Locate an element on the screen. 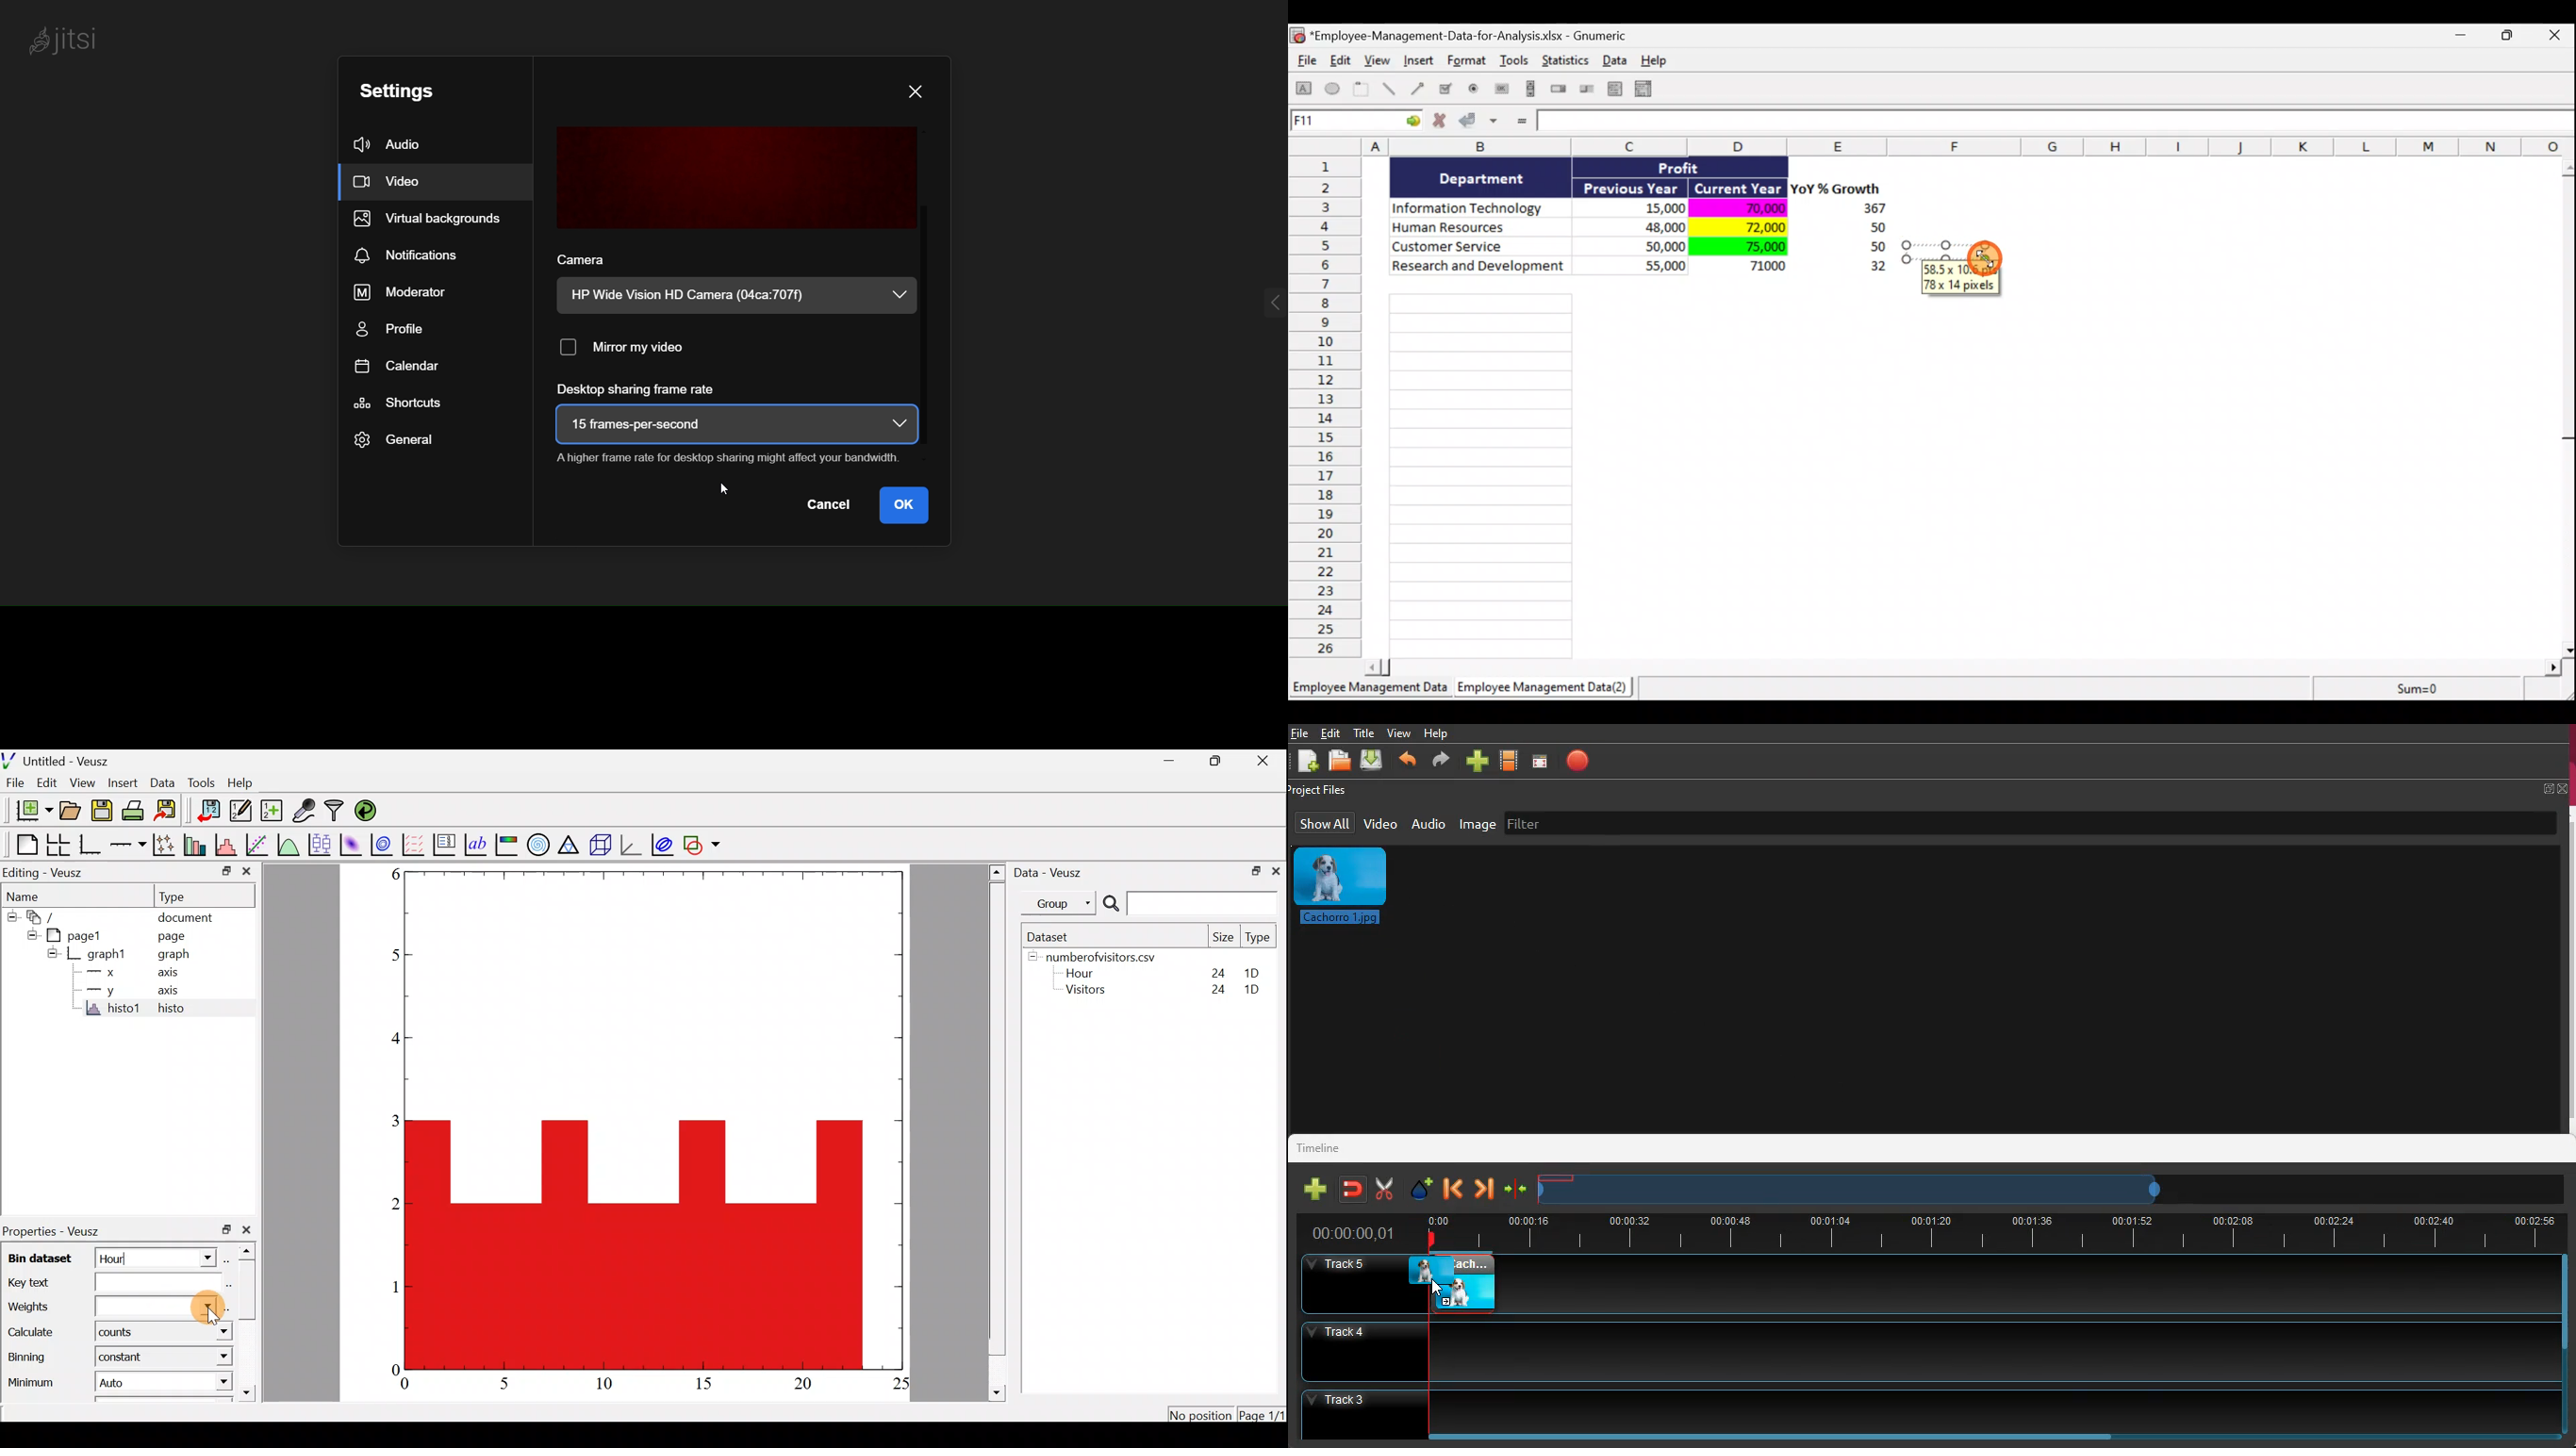  time is located at coordinates (1354, 1231).